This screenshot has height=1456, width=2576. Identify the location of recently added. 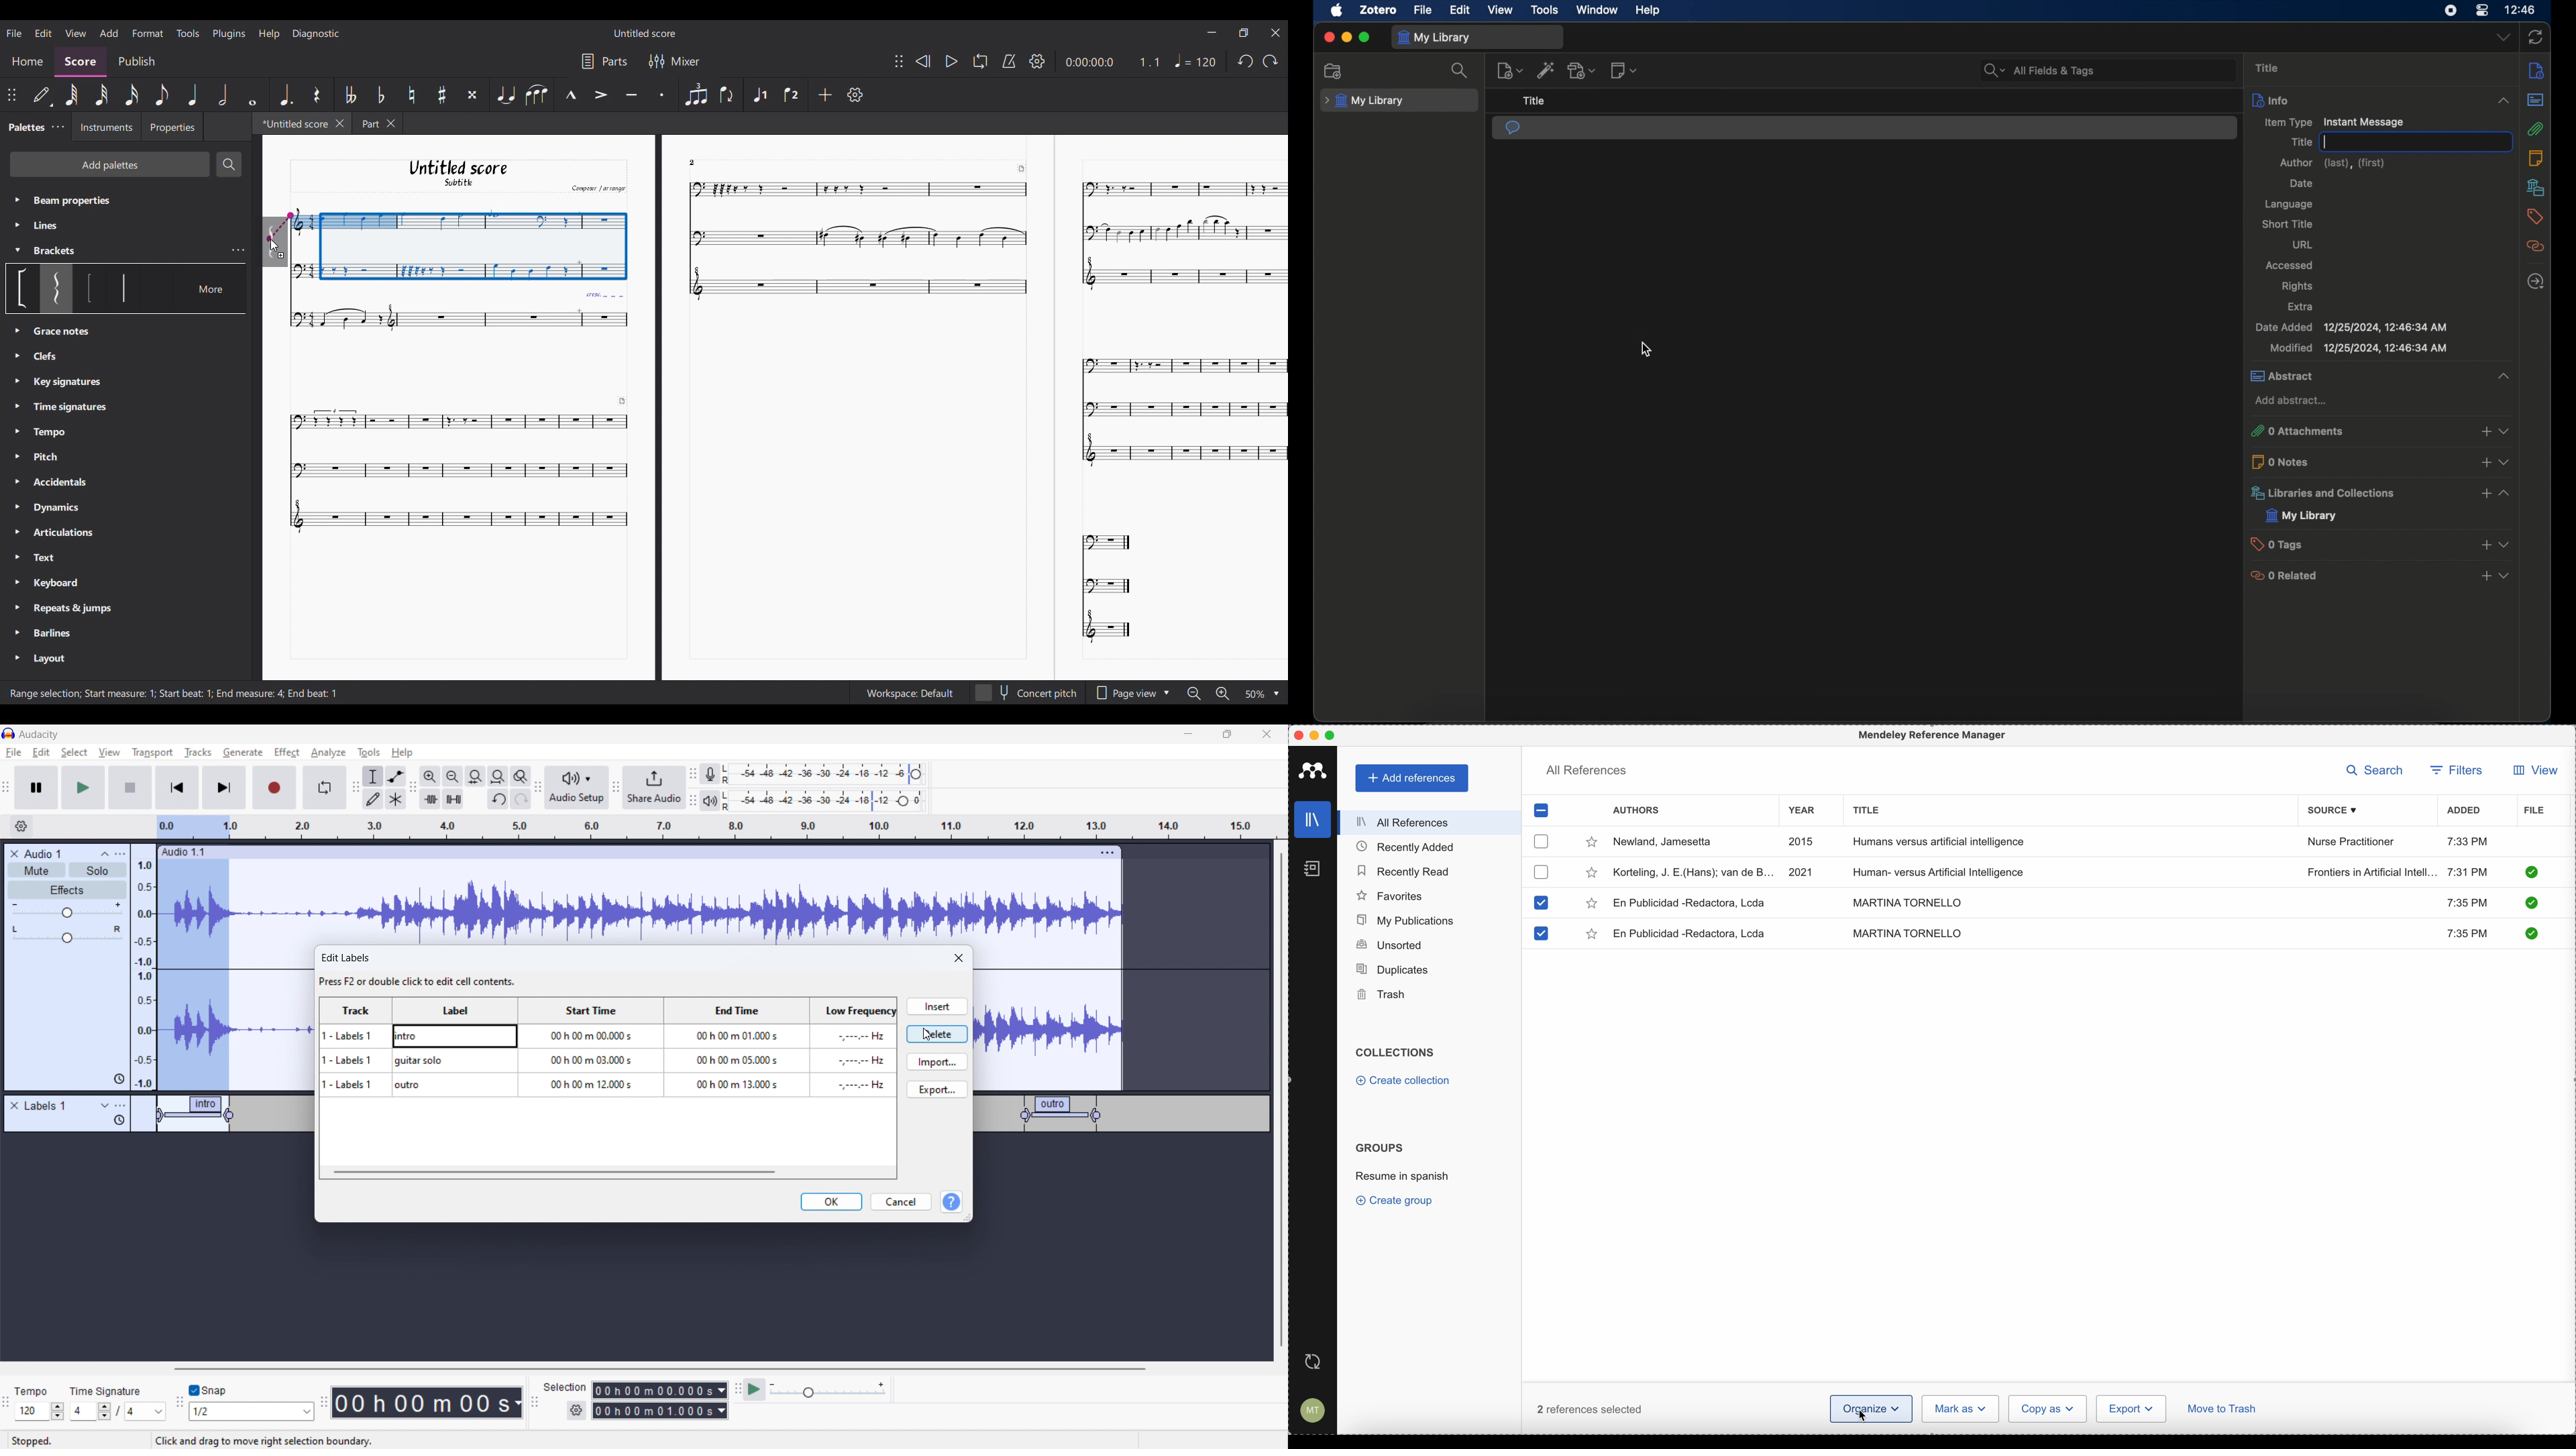
(1414, 846).